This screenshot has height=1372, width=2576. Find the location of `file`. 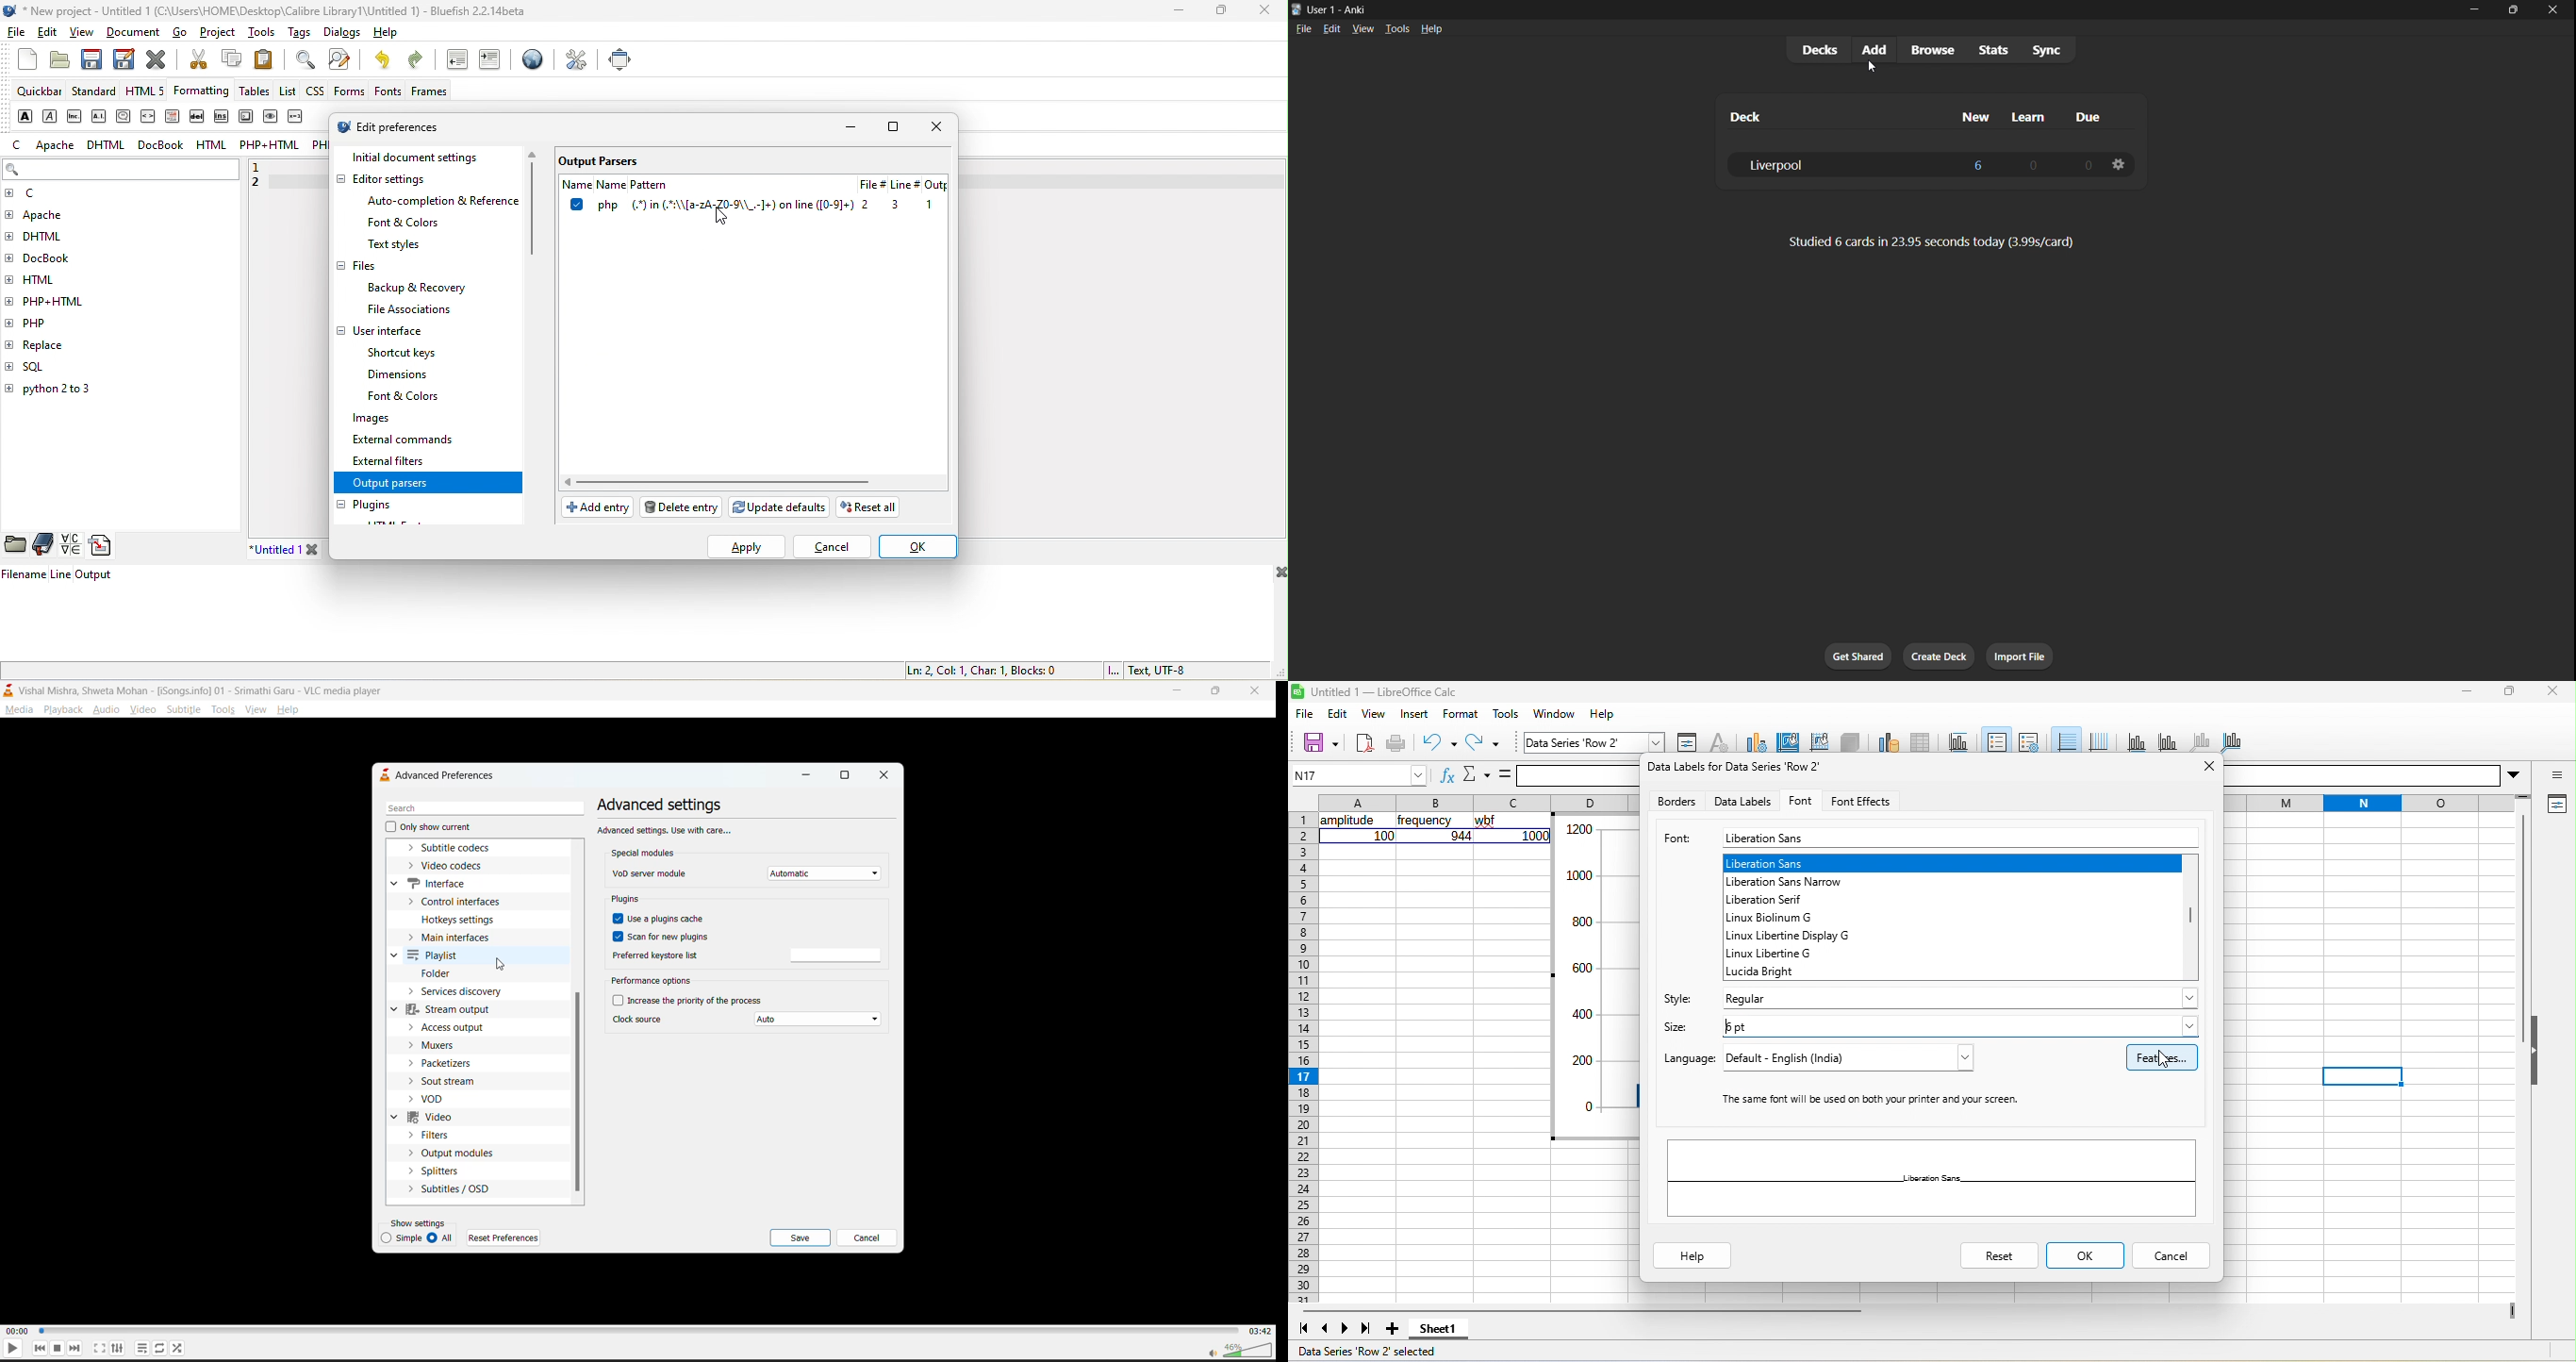

file is located at coordinates (1308, 716).